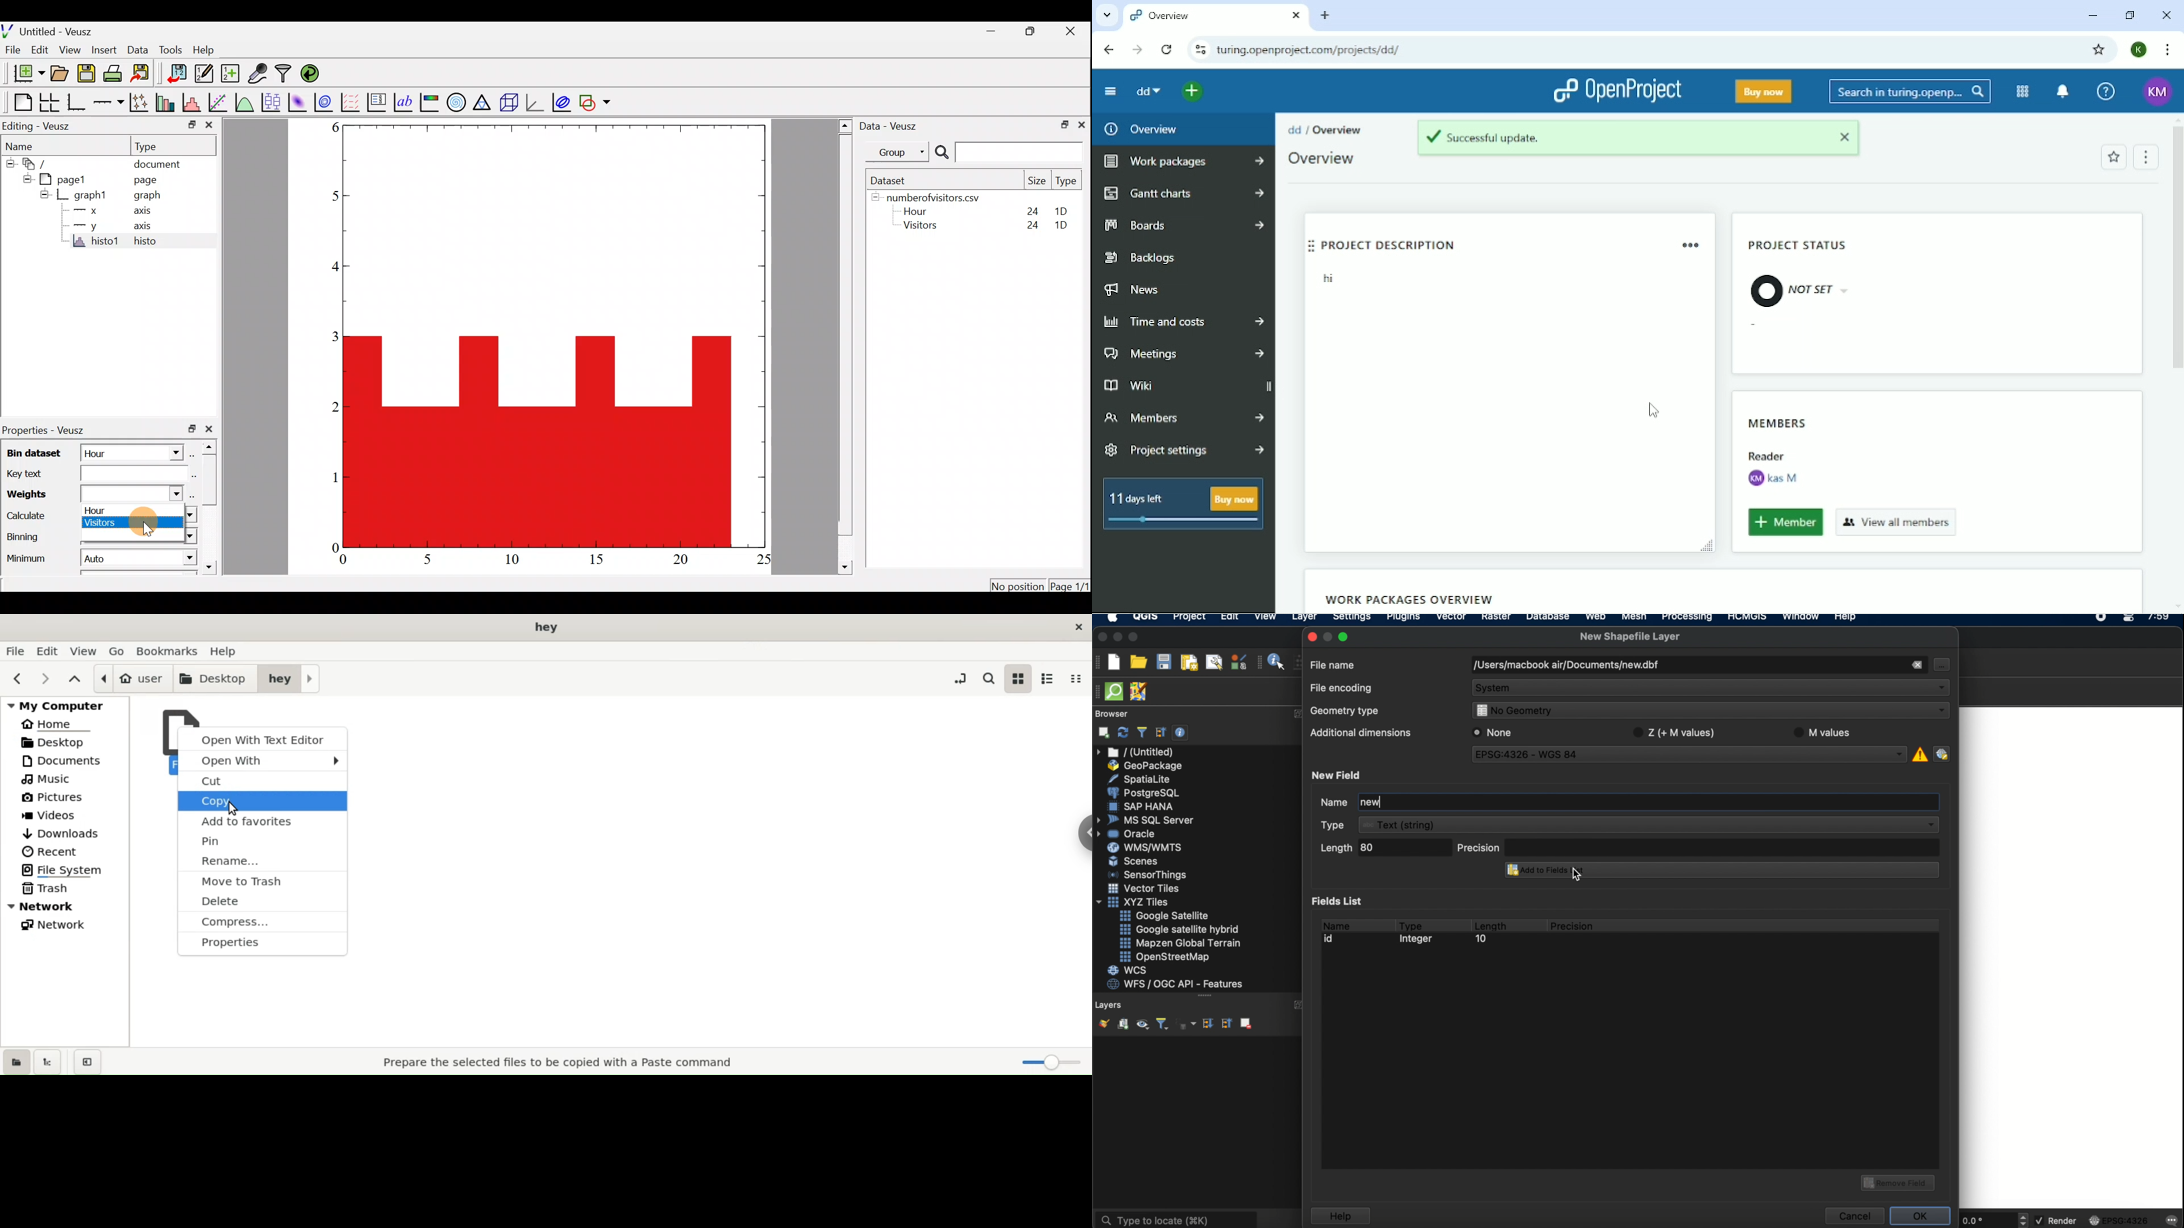 The image size is (2184, 1232). I want to click on Member, so click(1785, 523).